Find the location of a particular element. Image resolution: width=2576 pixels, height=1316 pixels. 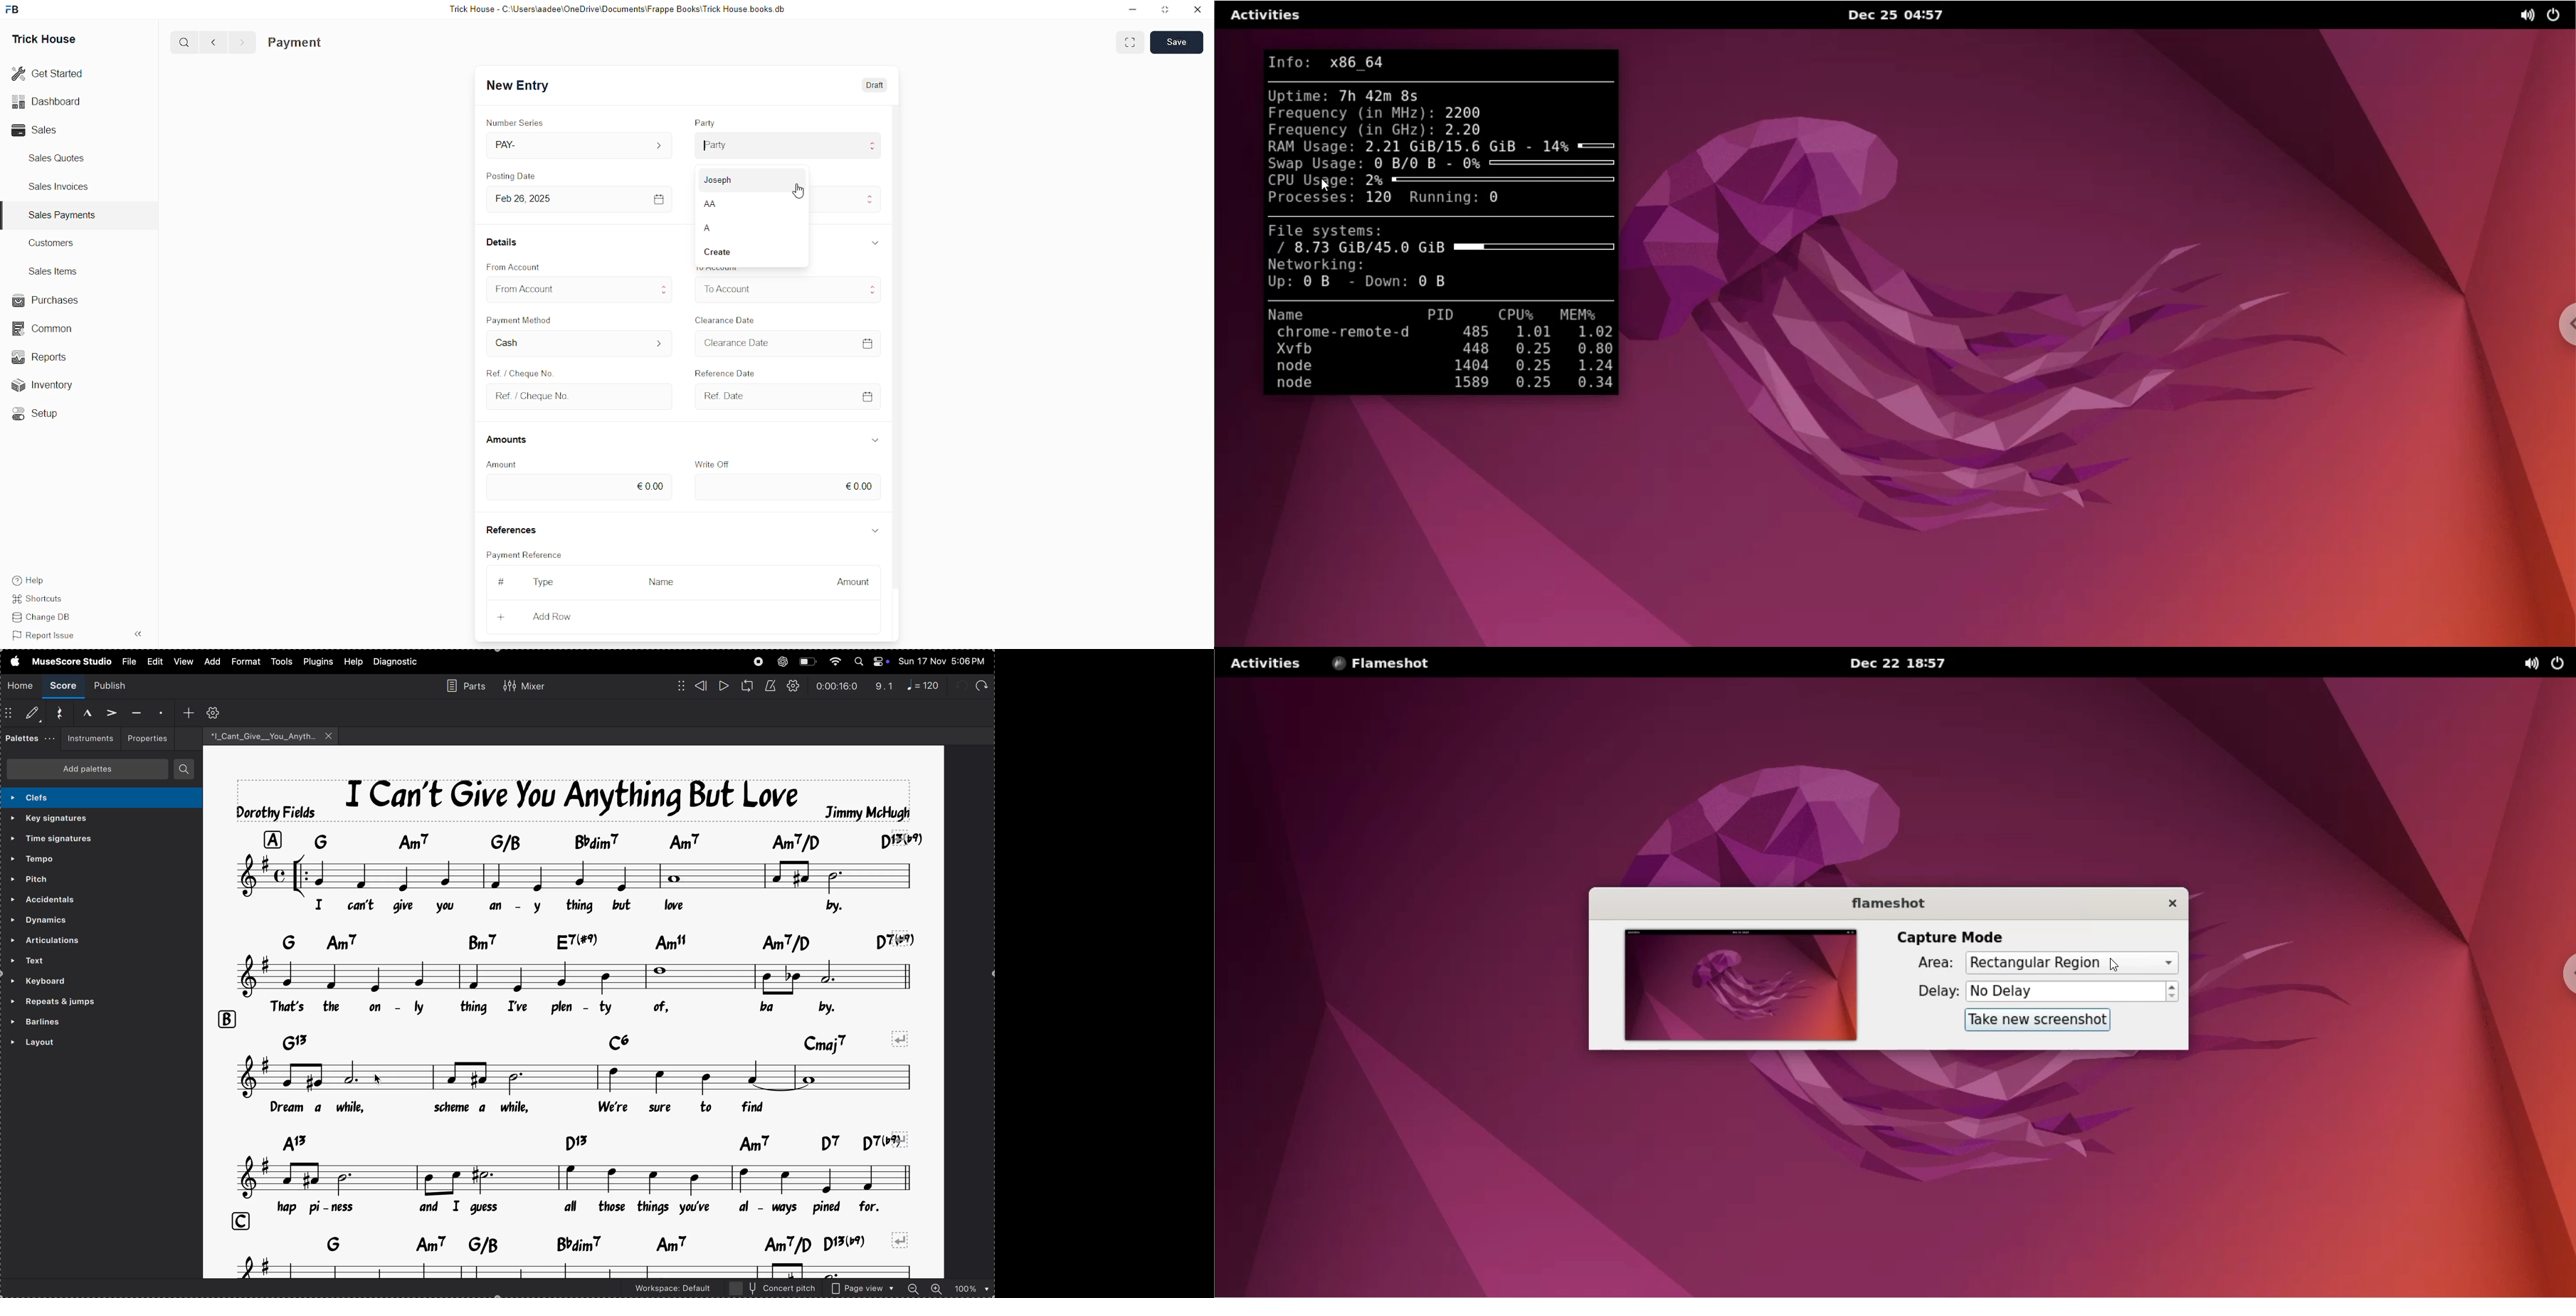

rewind is located at coordinates (701, 686).